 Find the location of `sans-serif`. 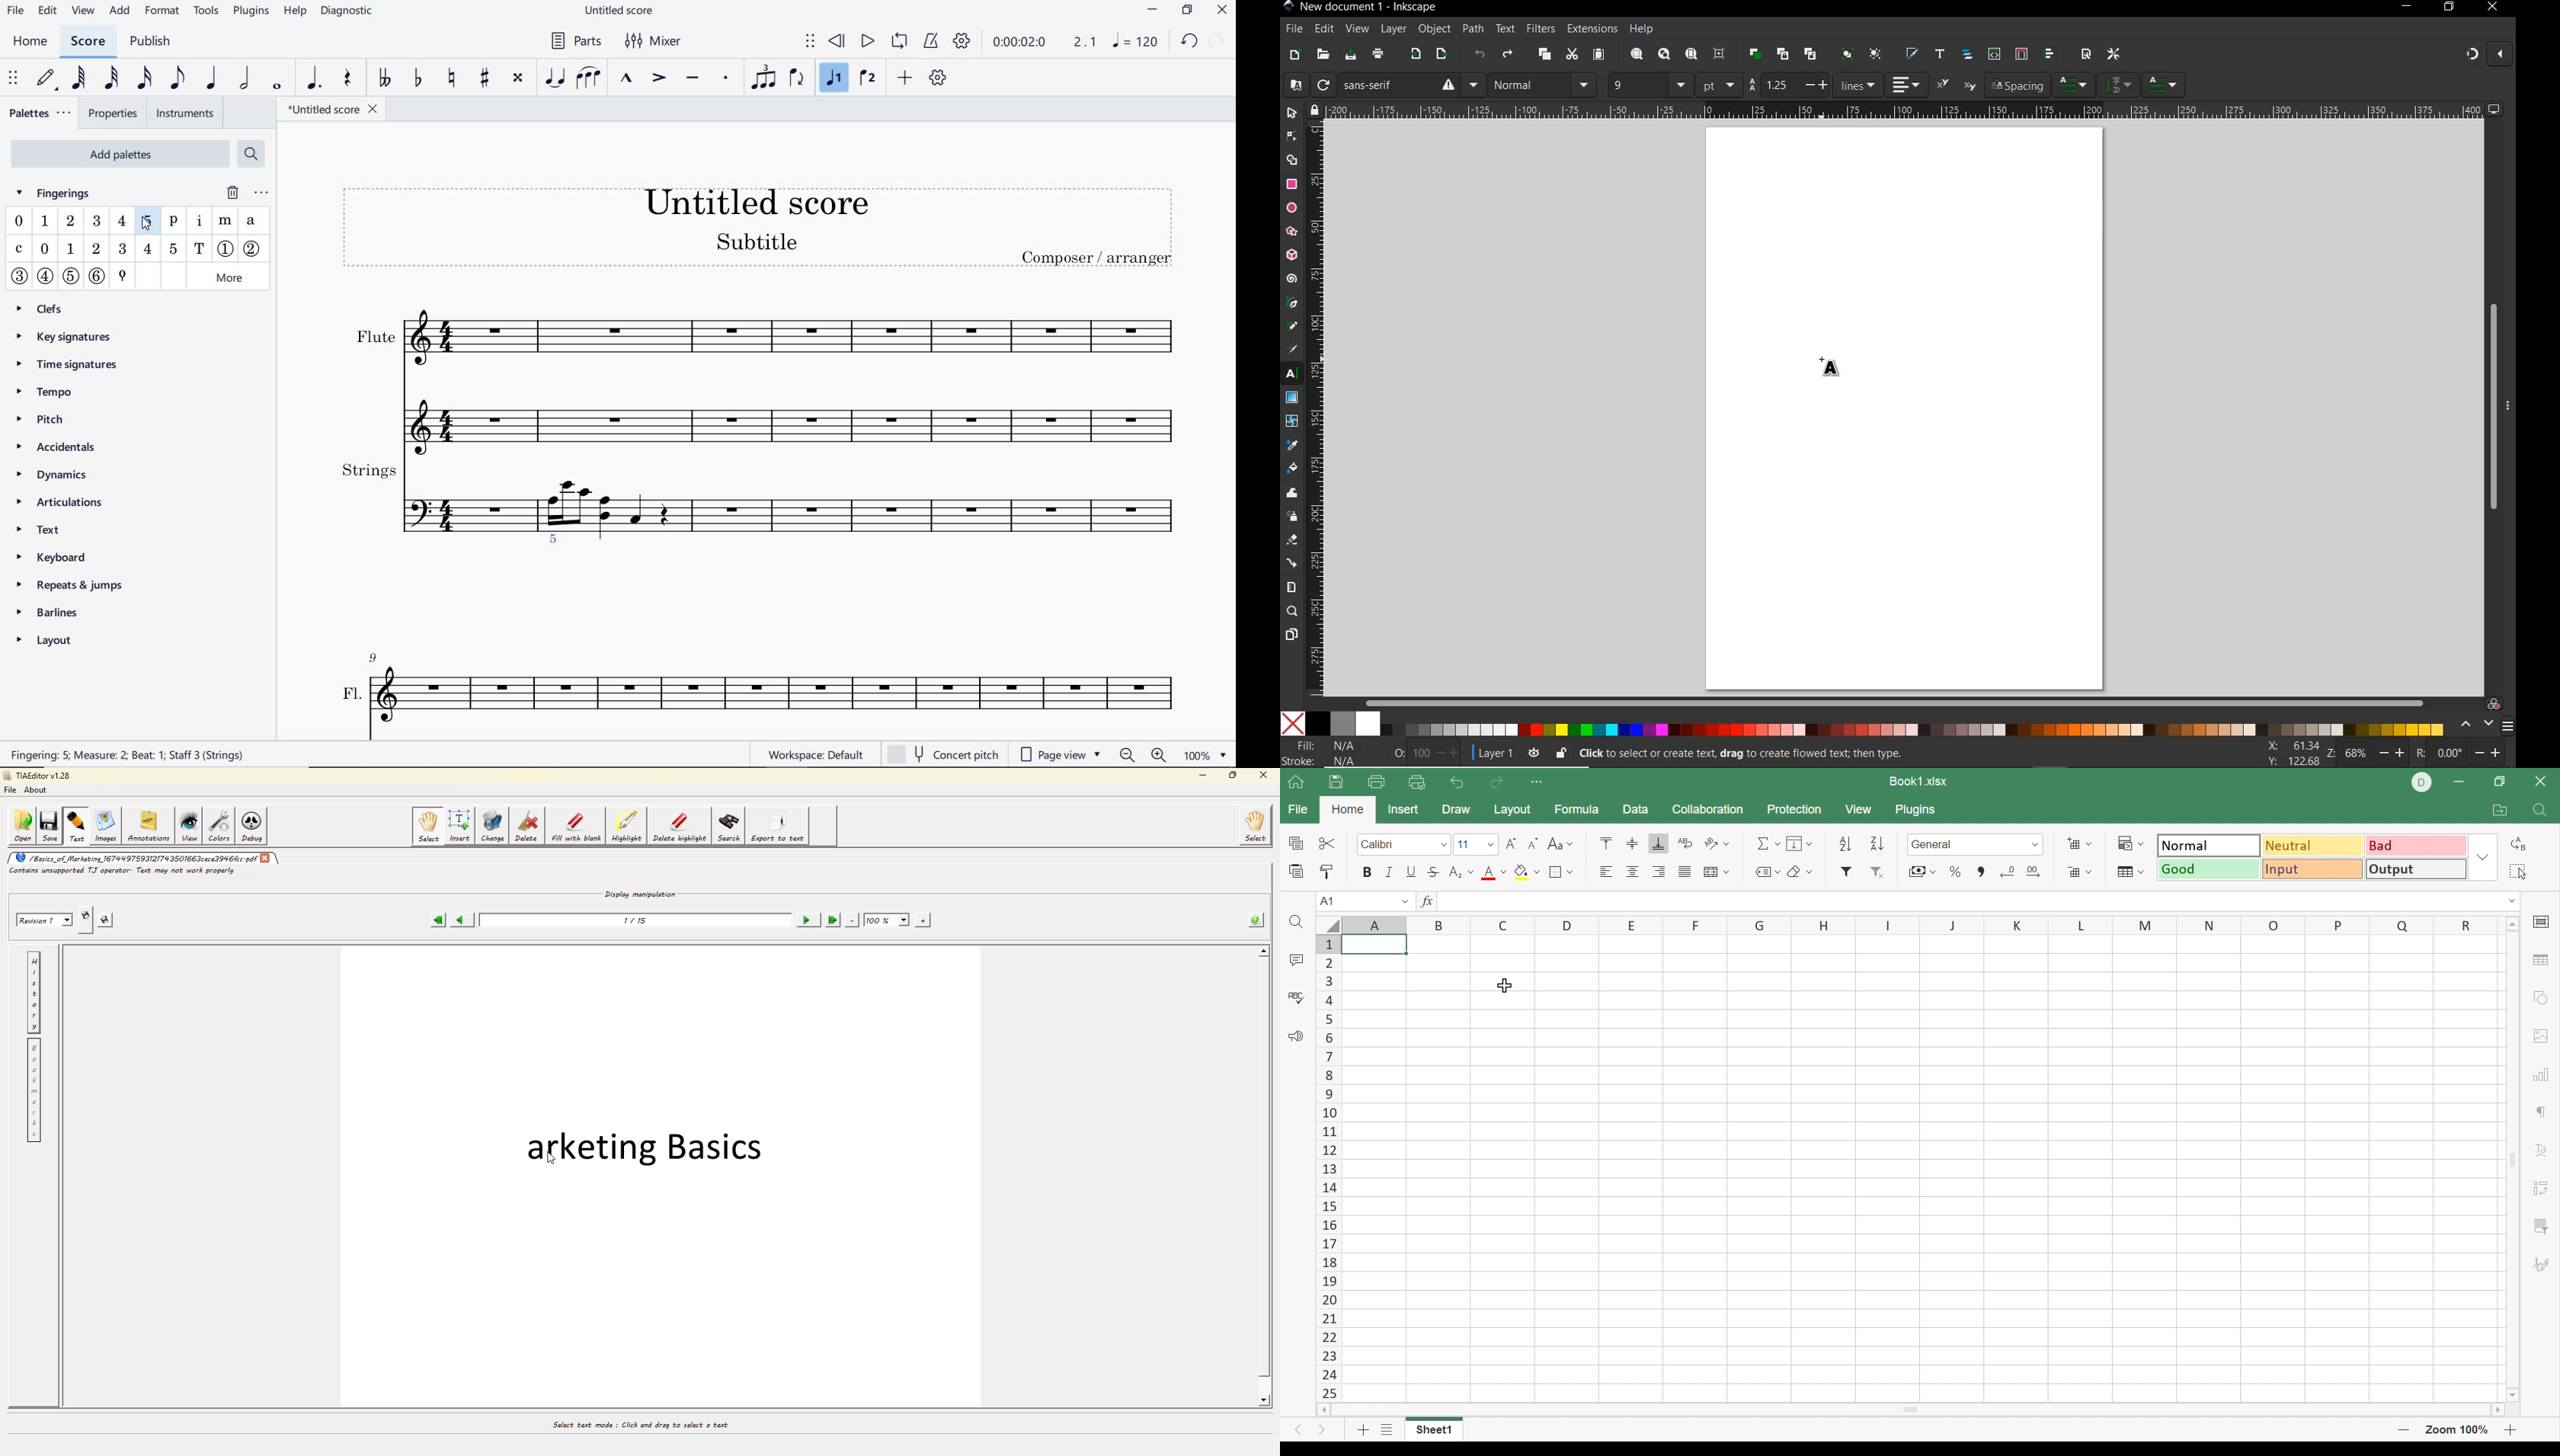

sans-serif is located at coordinates (1398, 85).